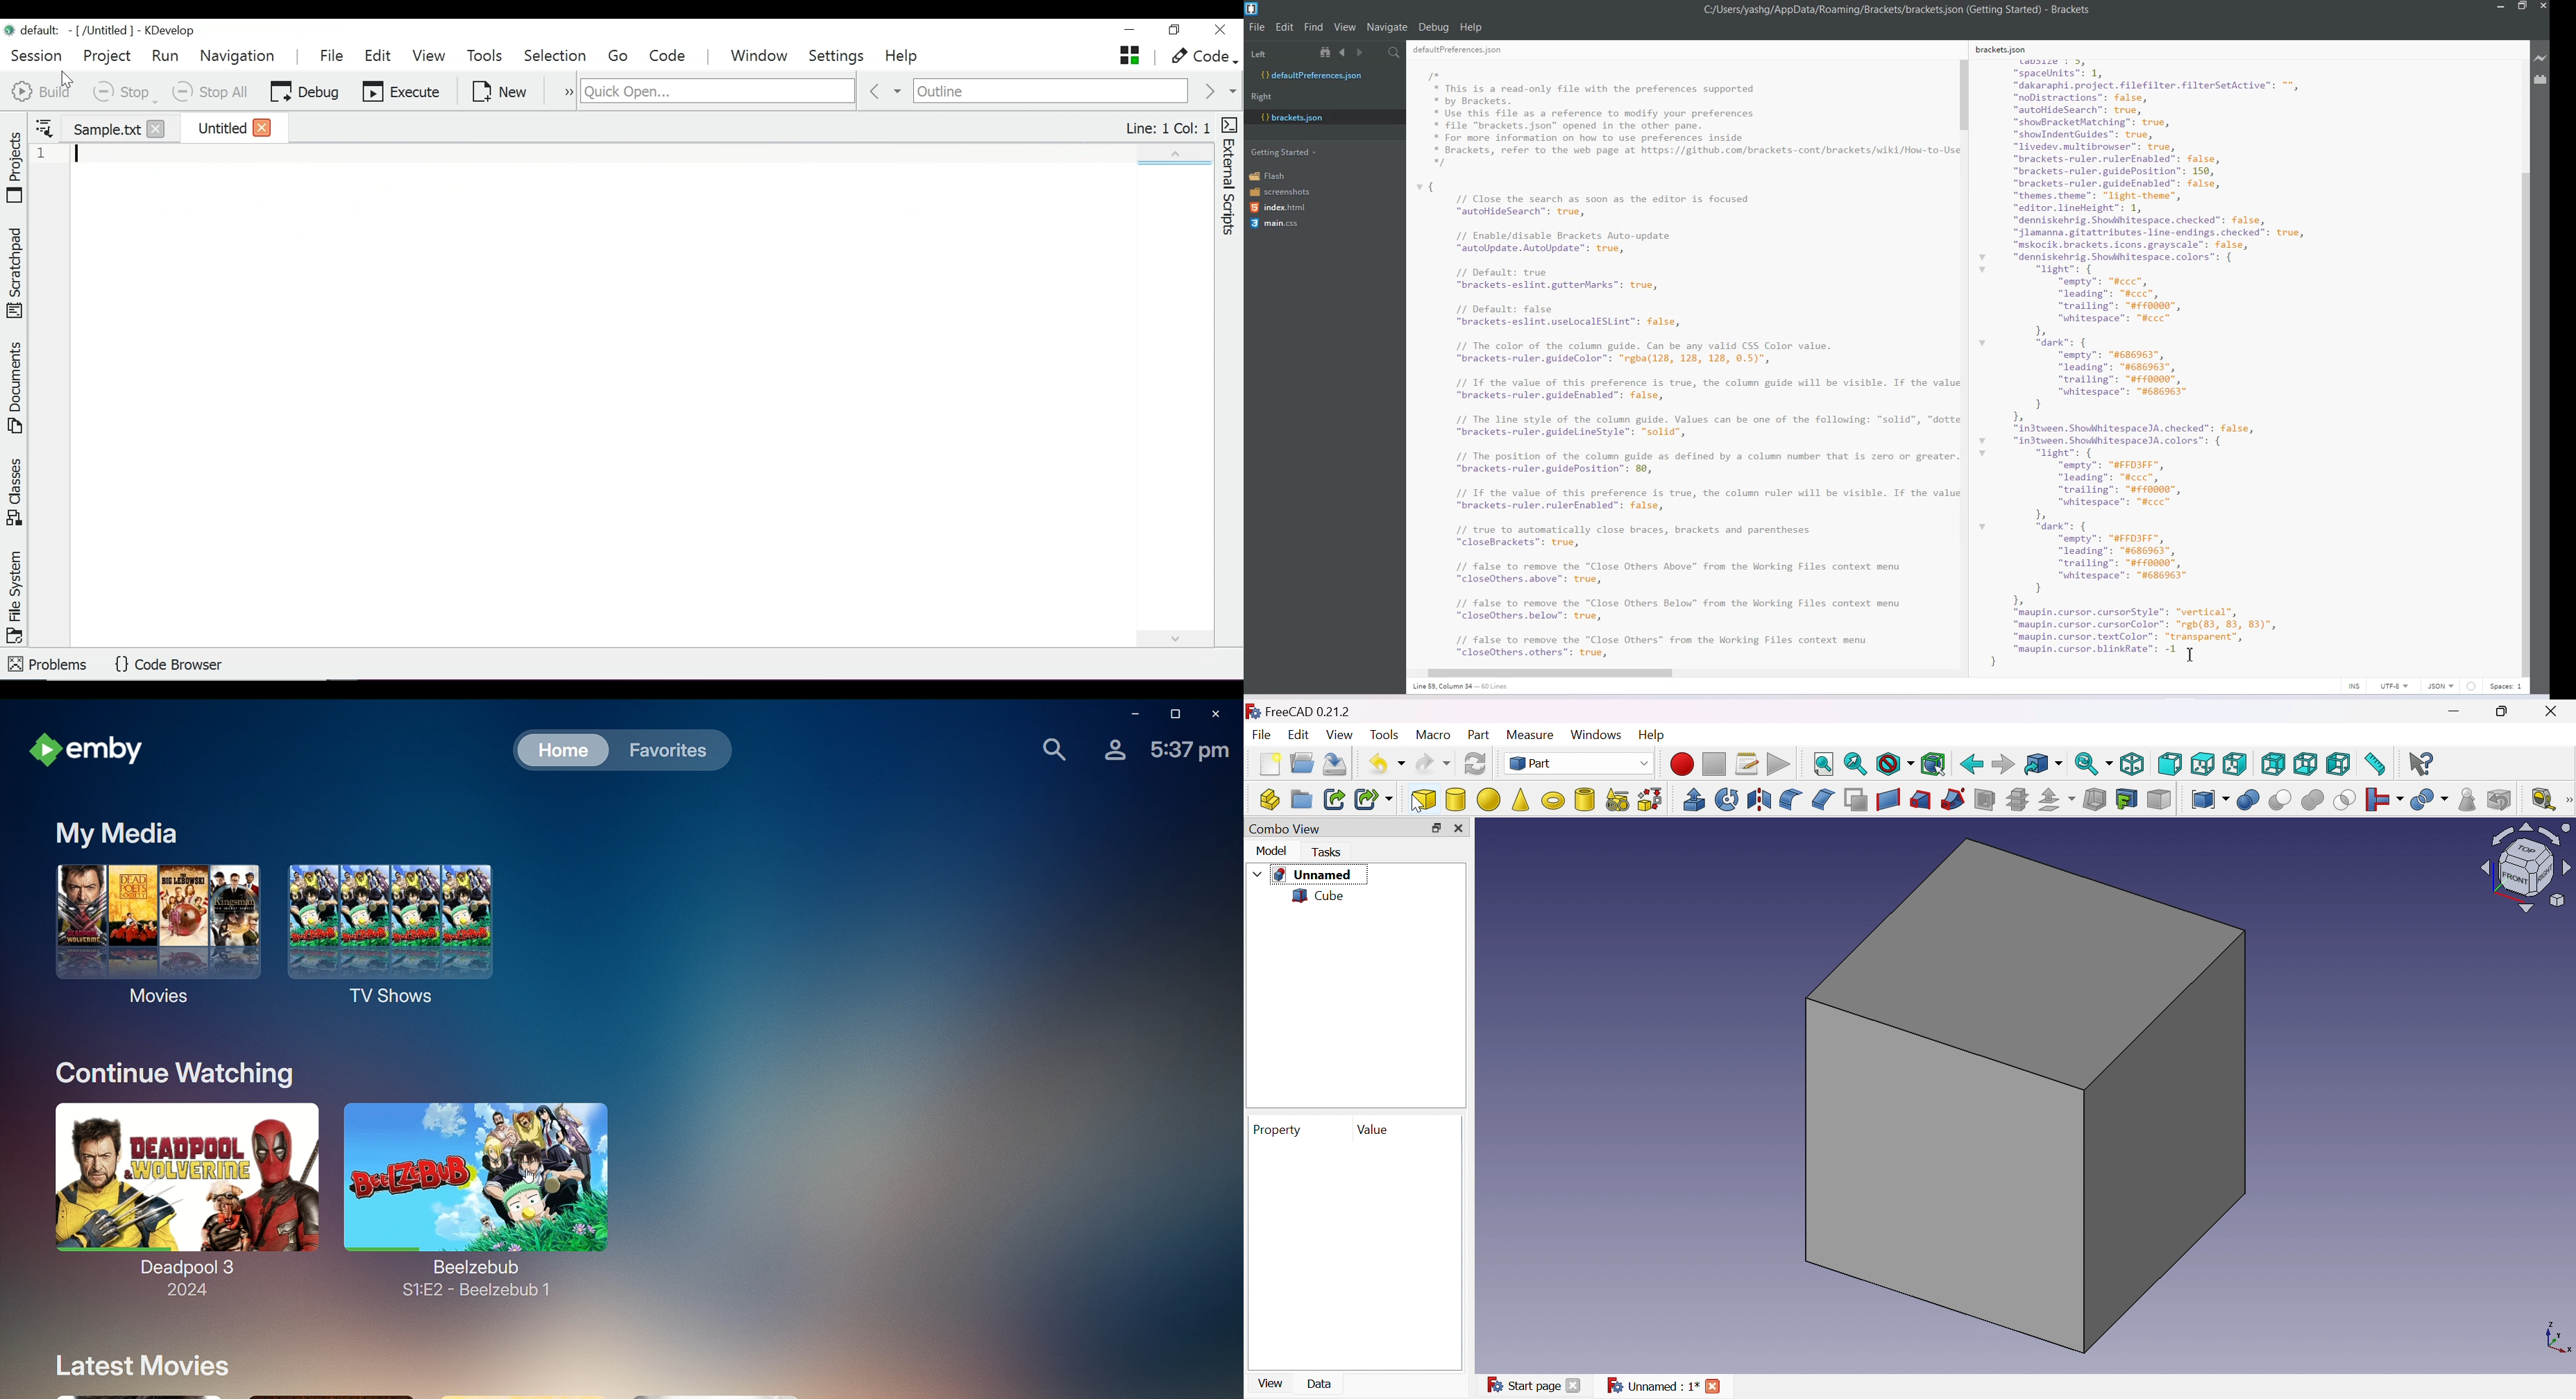 This screenshot has height=1400, width=2576. What do you see at coordinates (2173, 355) in the screenshot?
I see `kets. son
size : 3,
“spacelnits": 1,
“dakaraphi.project. filefilter. filterSetActive”: "*,
“noDistractions”: false,
“autohideSearch”: true,
“showBracketMatching”: true,
“showIndentGuides”: true,
“livedev.multibrowser”: true,
“brackets-ruler.rulerEnabled": false,
“brackets-ruler.guidePosition”: 150,
“brackets-ruler.guideEnabled": false,
“themes theme": "light-theme",
“editor. lineHeight": 1,
“denniskehrig. Showhhitespace. checked": false,
“jlamanna.gitattributes-line-endings. checked": true,
“mskocik.brackets.icons.grayscale": false,
“denniskehrig. Showhitespace. colors”: {
“light”: {
“empty”: "#ccc”,
“leading”: "#ccc”,
“trailing”: "#0000",
“whitespace”: "#ccc”
b
“dark”: {
“empty”: "#686963",
["leading”: "#686963",
“trailing”: "#0000",
“whitespace”: "#686963"
}
Ia
“in3tween. ShowhhitespaceJA. checked": false,
“in3tween. ShowhhitespaceJA. colors”: {
“light”: {
“empty”: "#FFDIFF",
“leading”: "#ccc”,
“trailing”: "#0000",
“whitespace”: "#ccc”
bh
“dark”: {
“empty”: "#FFDIFF",
“leading”: "#686963",
“trailing”: "#0000",
“whitespace”: "#686963"
}
b
“maupin. cursor. cursorStyle”: “vertical”,
“maupin. cursor. cursorColor™: "rgh(83, 83, 83)",
“maupin.cursor.textColor”: “transparent”,
“maupin. cursor. blinkRate": 1000 |
:` at bounding box center [2173, 355].